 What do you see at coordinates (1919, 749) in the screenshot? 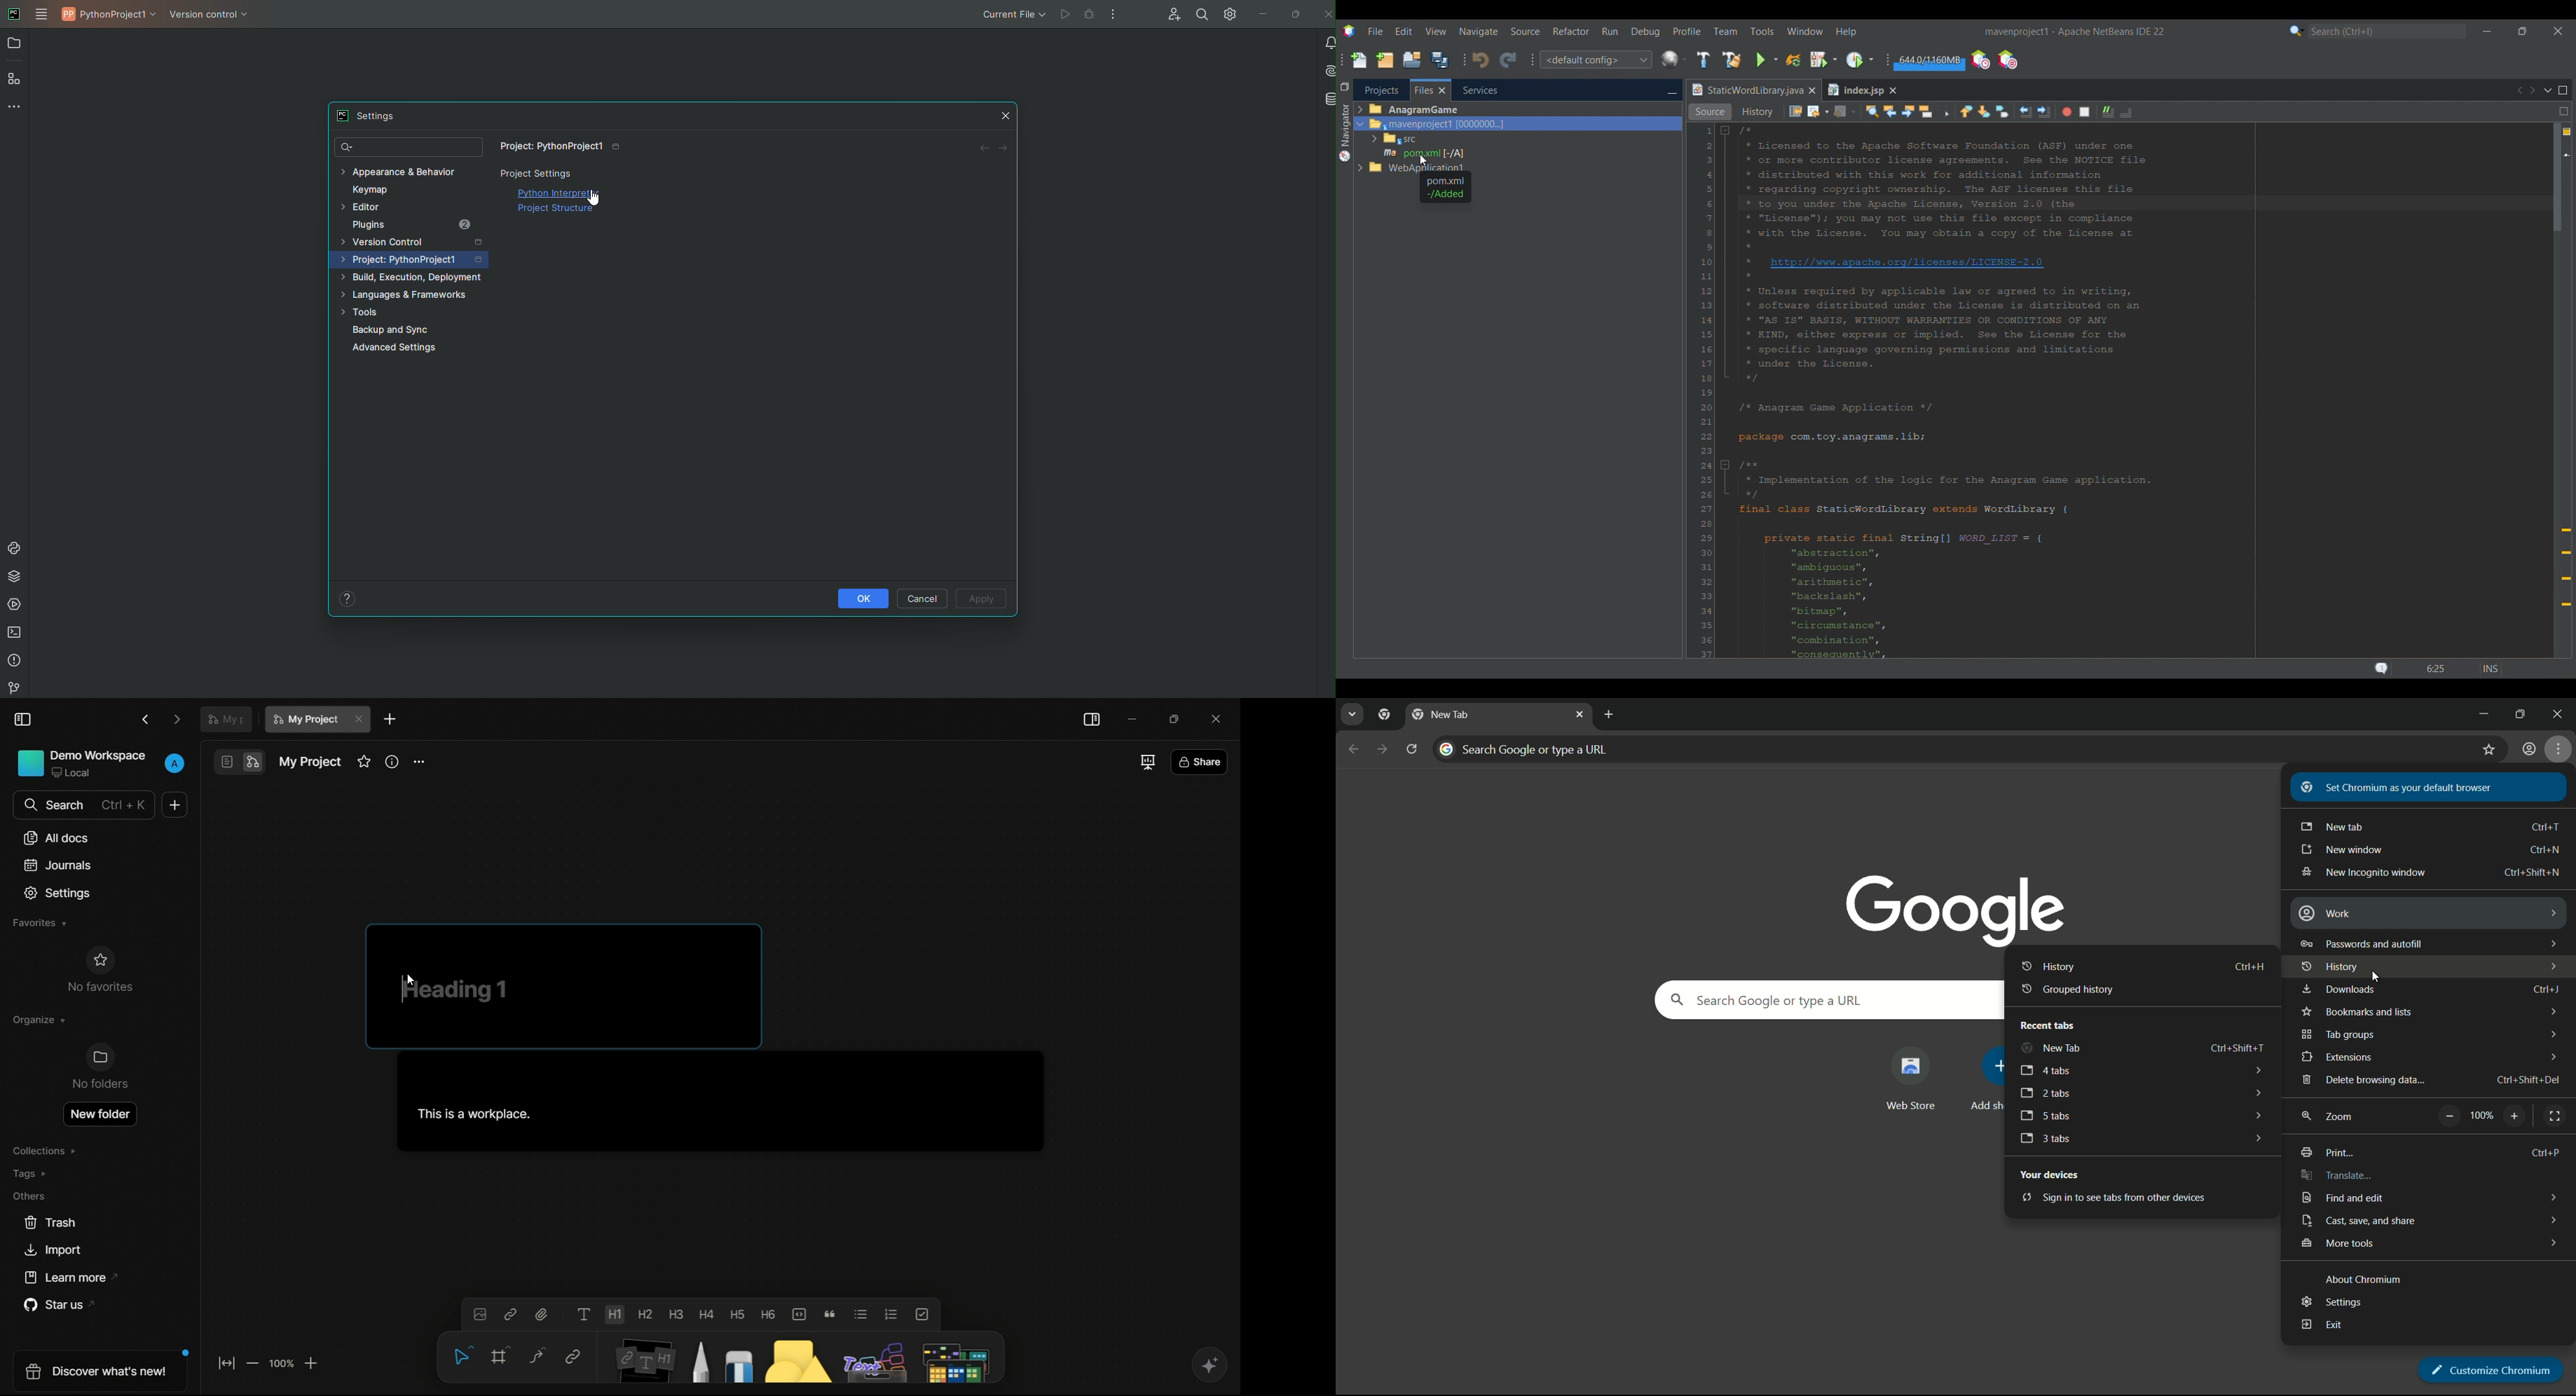
I see `search google or type a url` at bounding box center [1919, 749].